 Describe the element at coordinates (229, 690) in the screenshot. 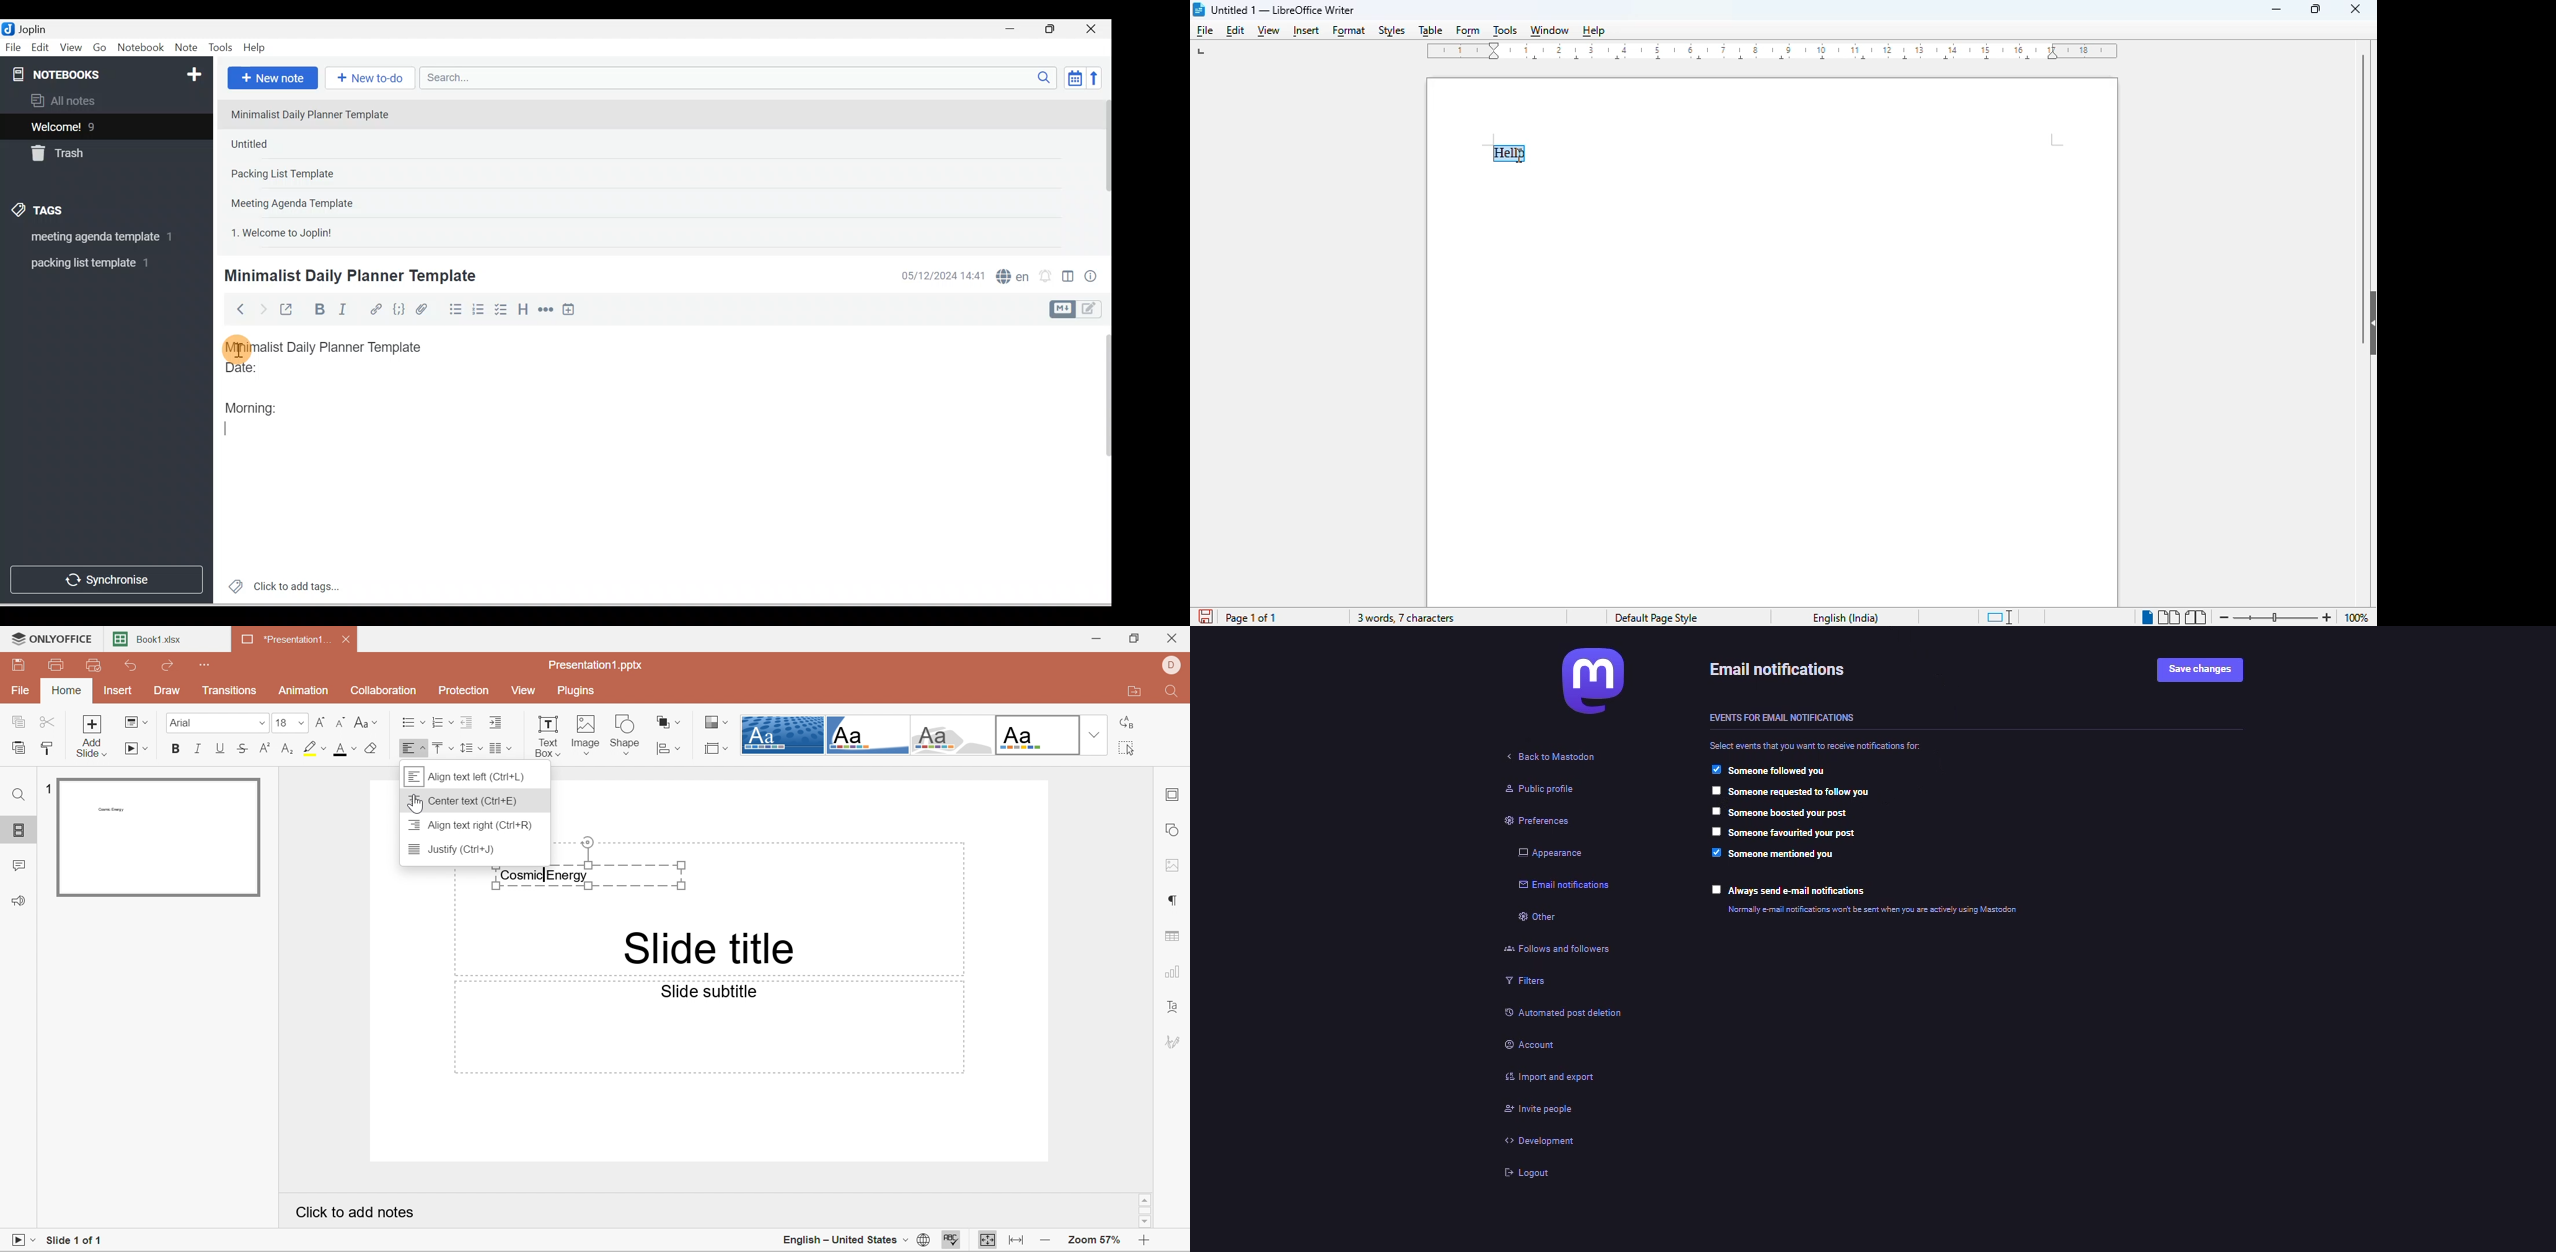

I see `Transitions` at that location.